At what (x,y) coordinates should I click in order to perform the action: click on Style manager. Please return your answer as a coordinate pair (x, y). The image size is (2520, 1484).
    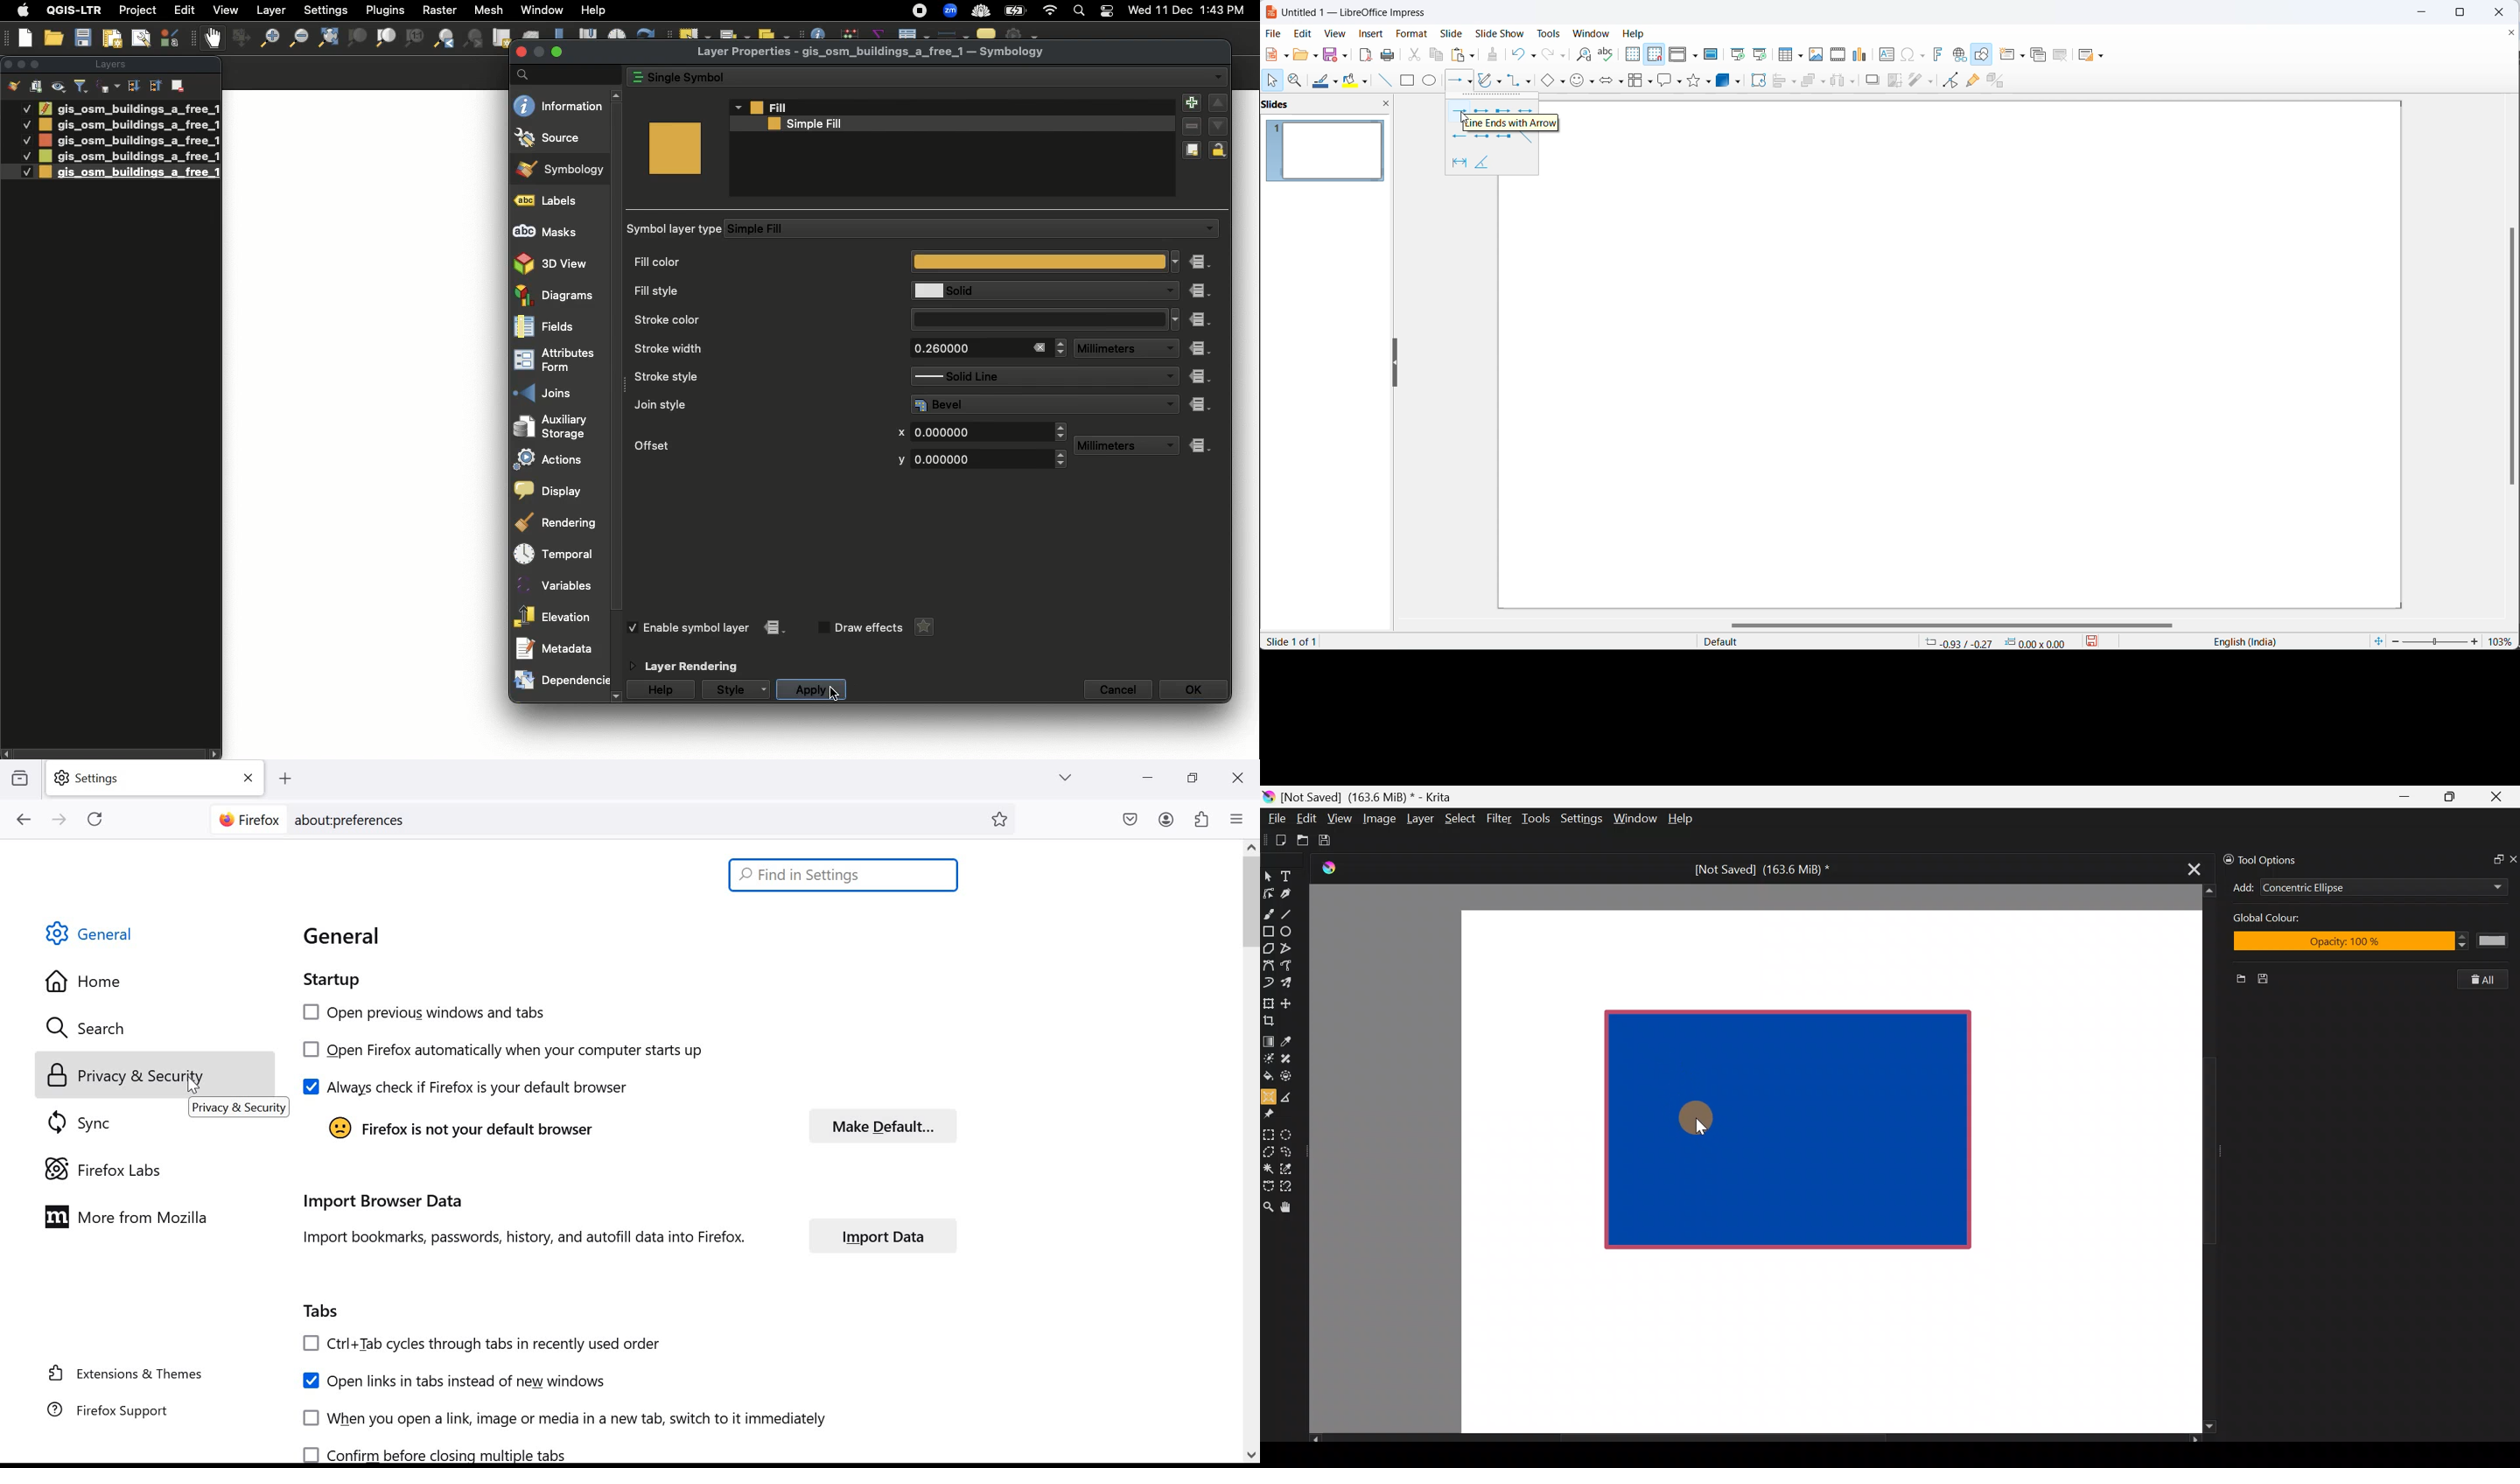
    Looking at the image, I should click on (172, 38).